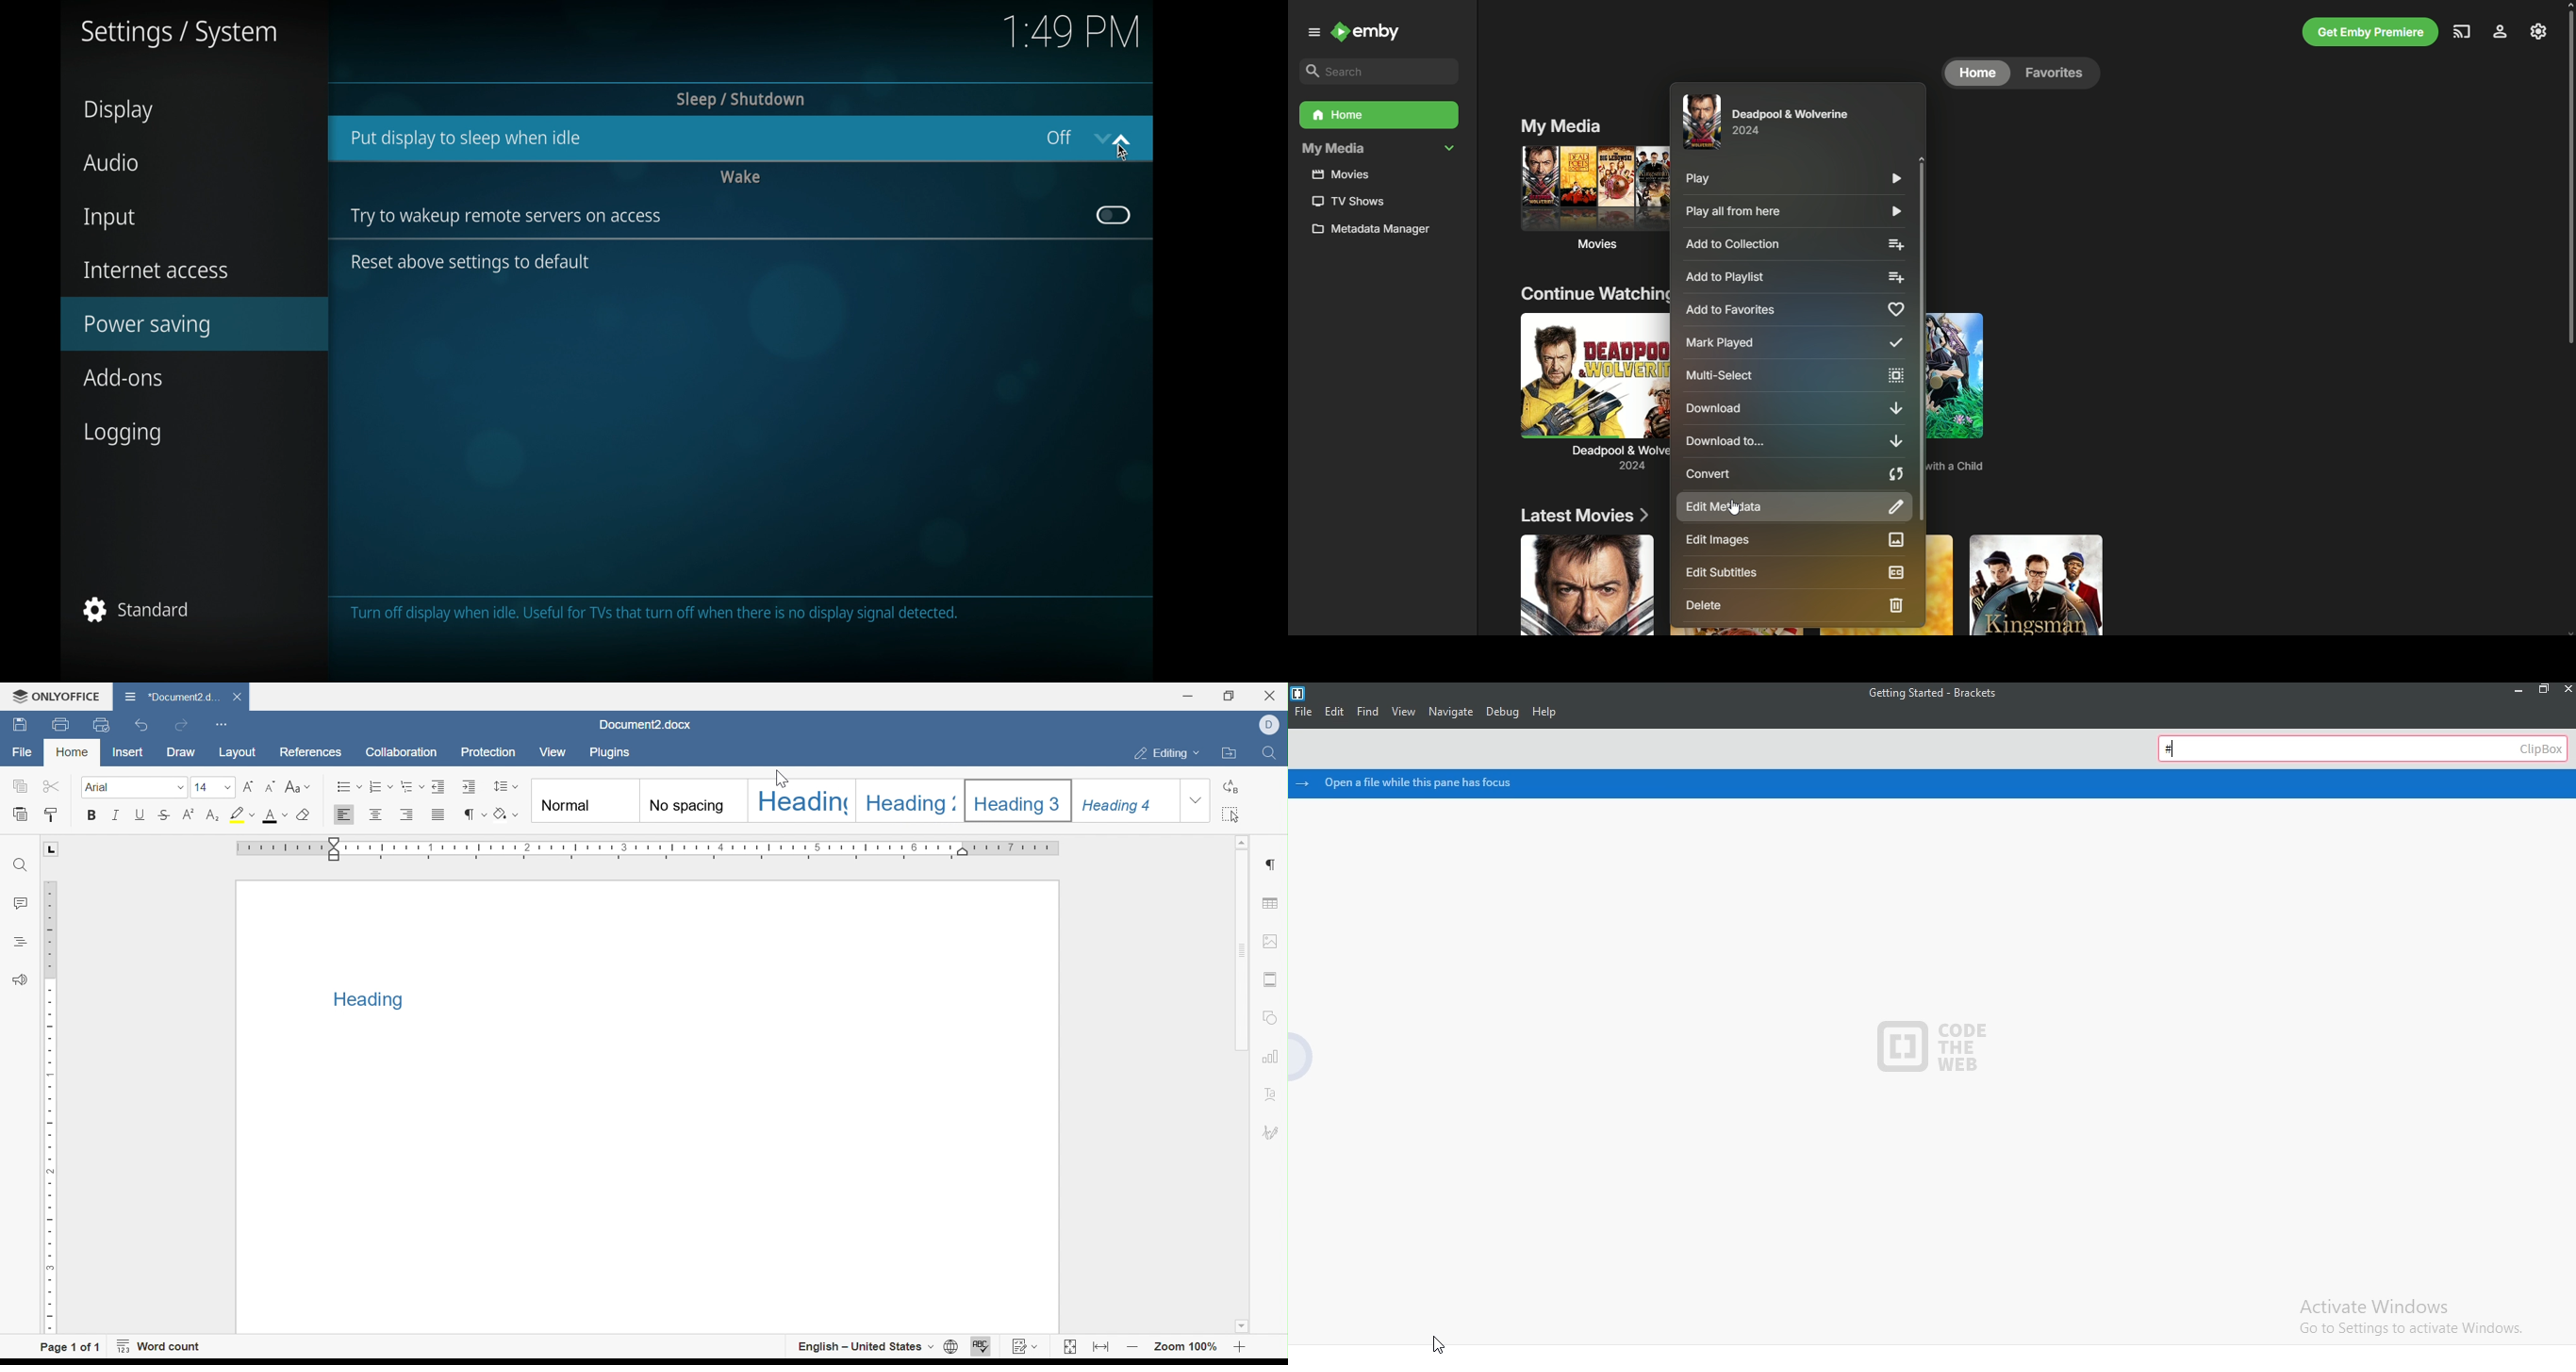 The image size is (2576, 1372). I want to click on Feedback &support, so click(22, 979).